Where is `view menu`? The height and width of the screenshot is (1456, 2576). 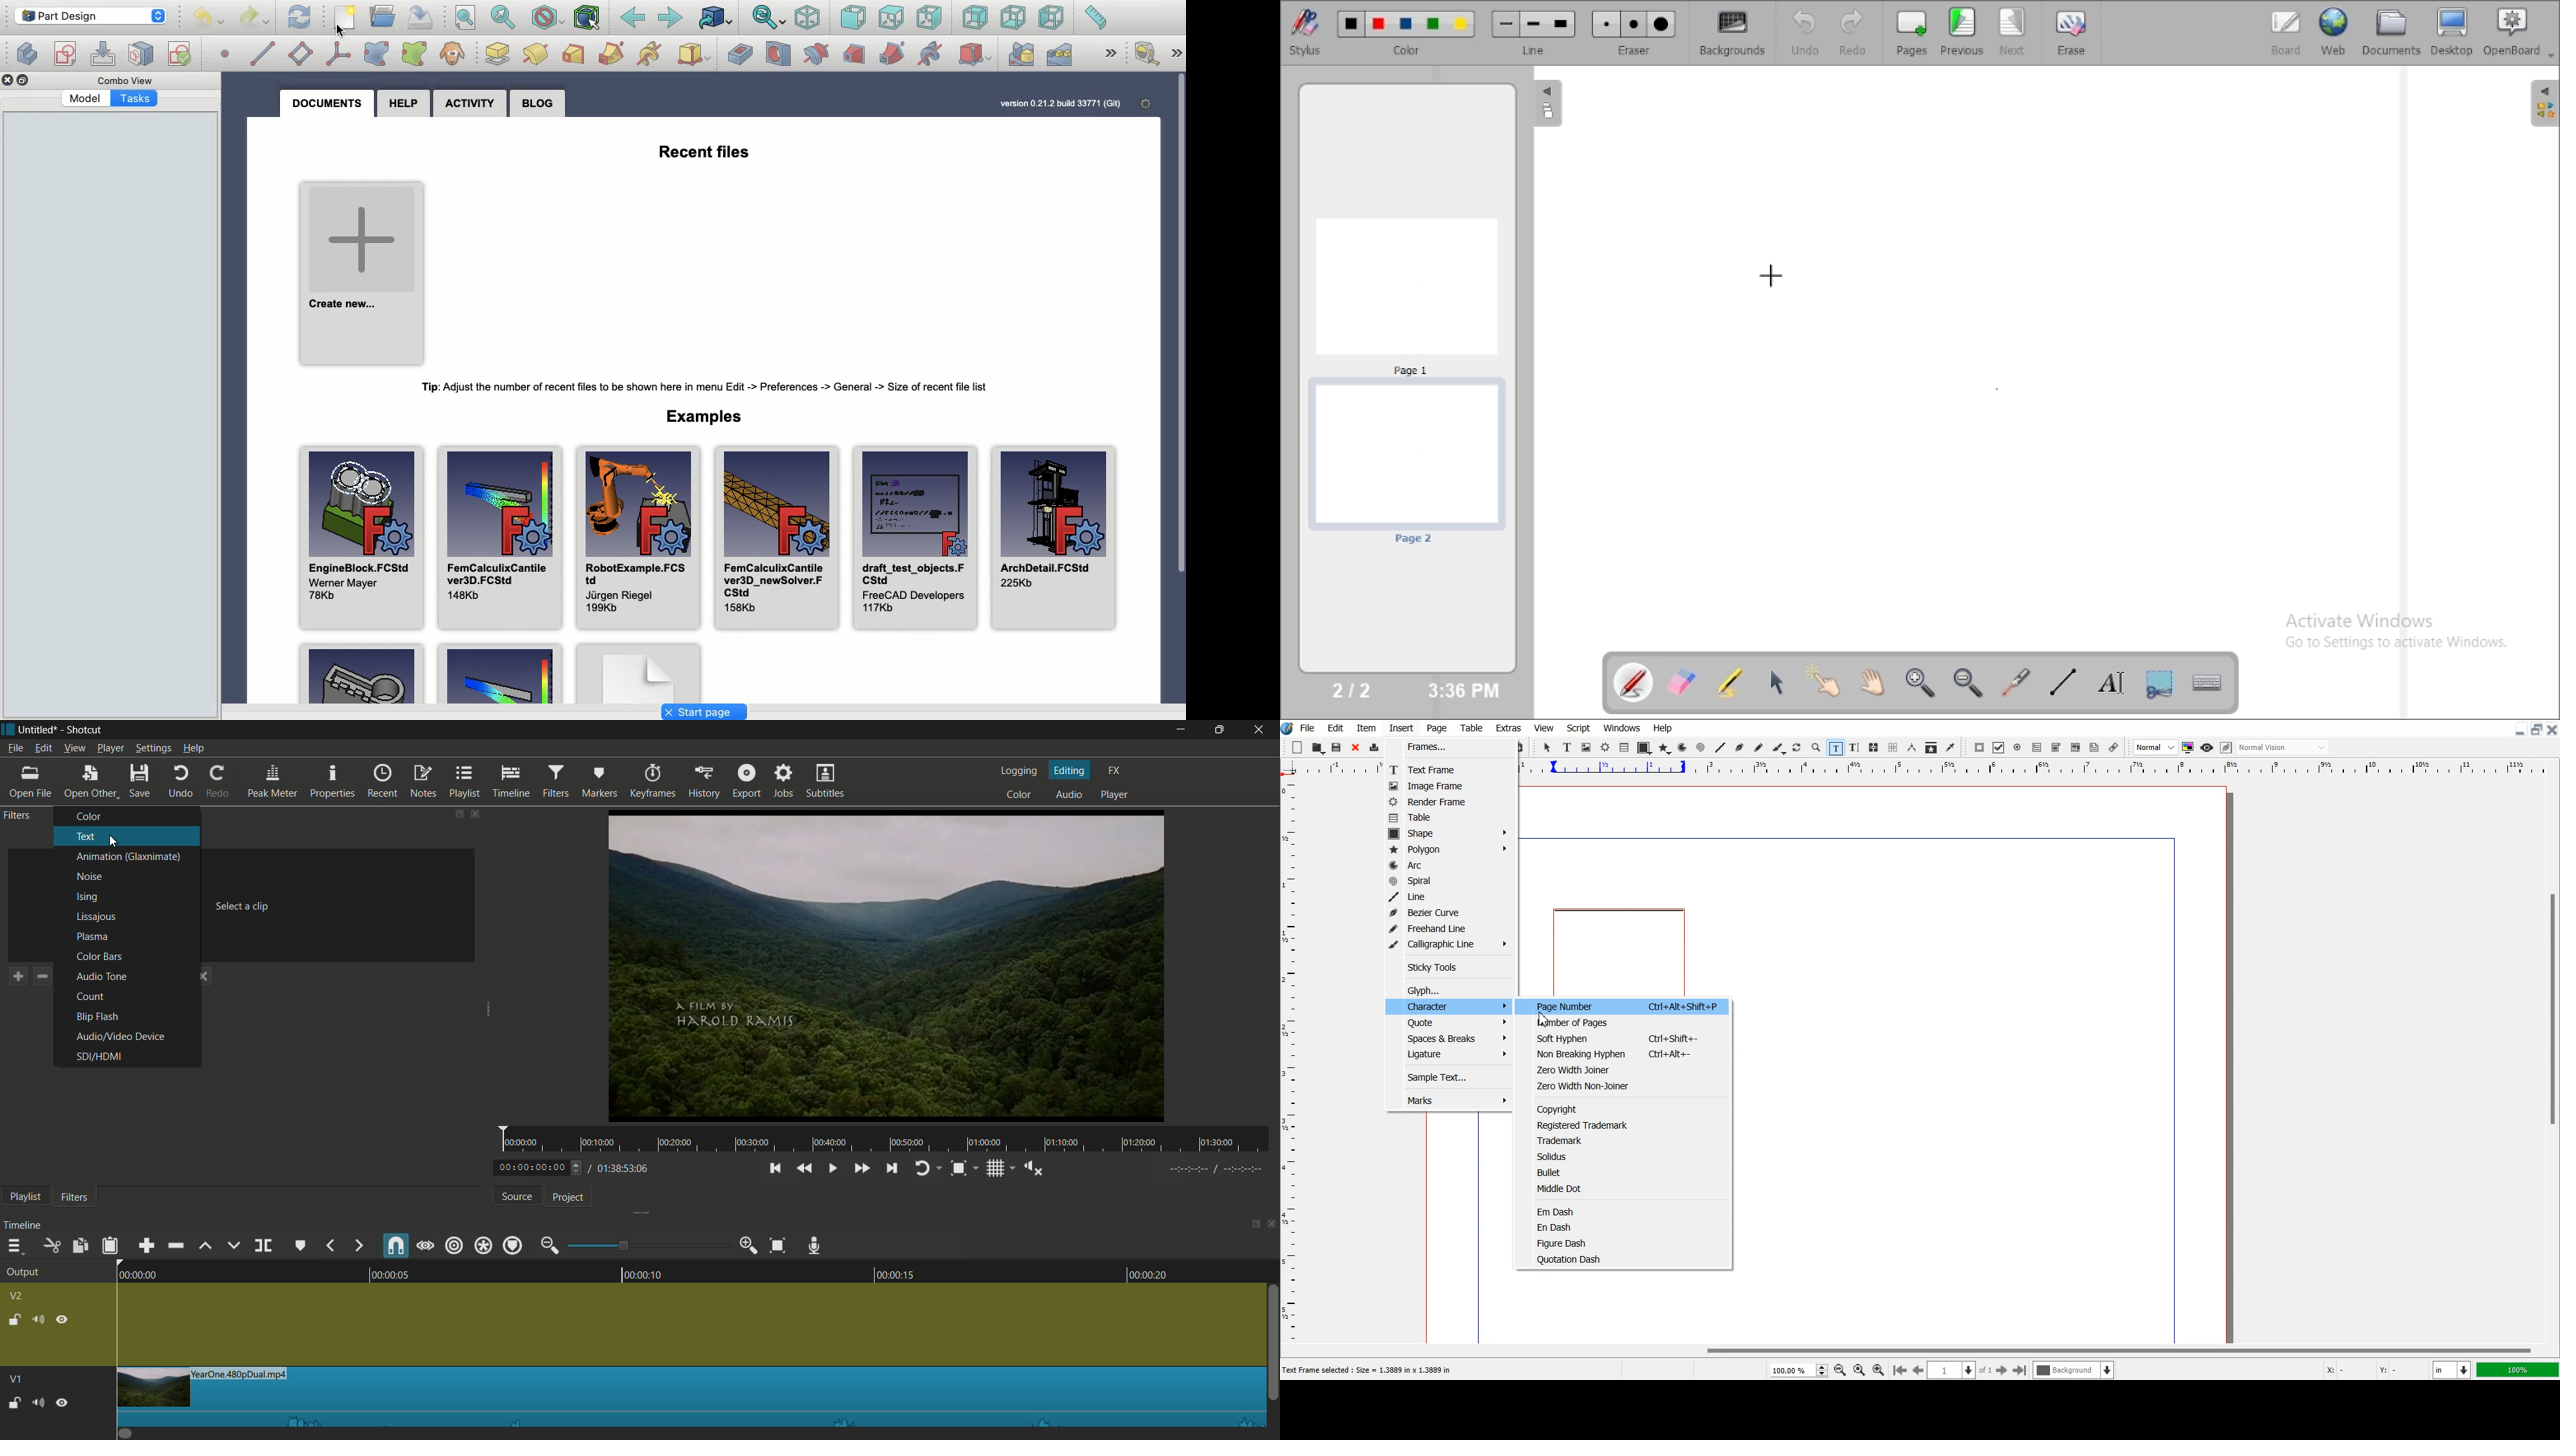
view menu is located at coordinates (75, 748).